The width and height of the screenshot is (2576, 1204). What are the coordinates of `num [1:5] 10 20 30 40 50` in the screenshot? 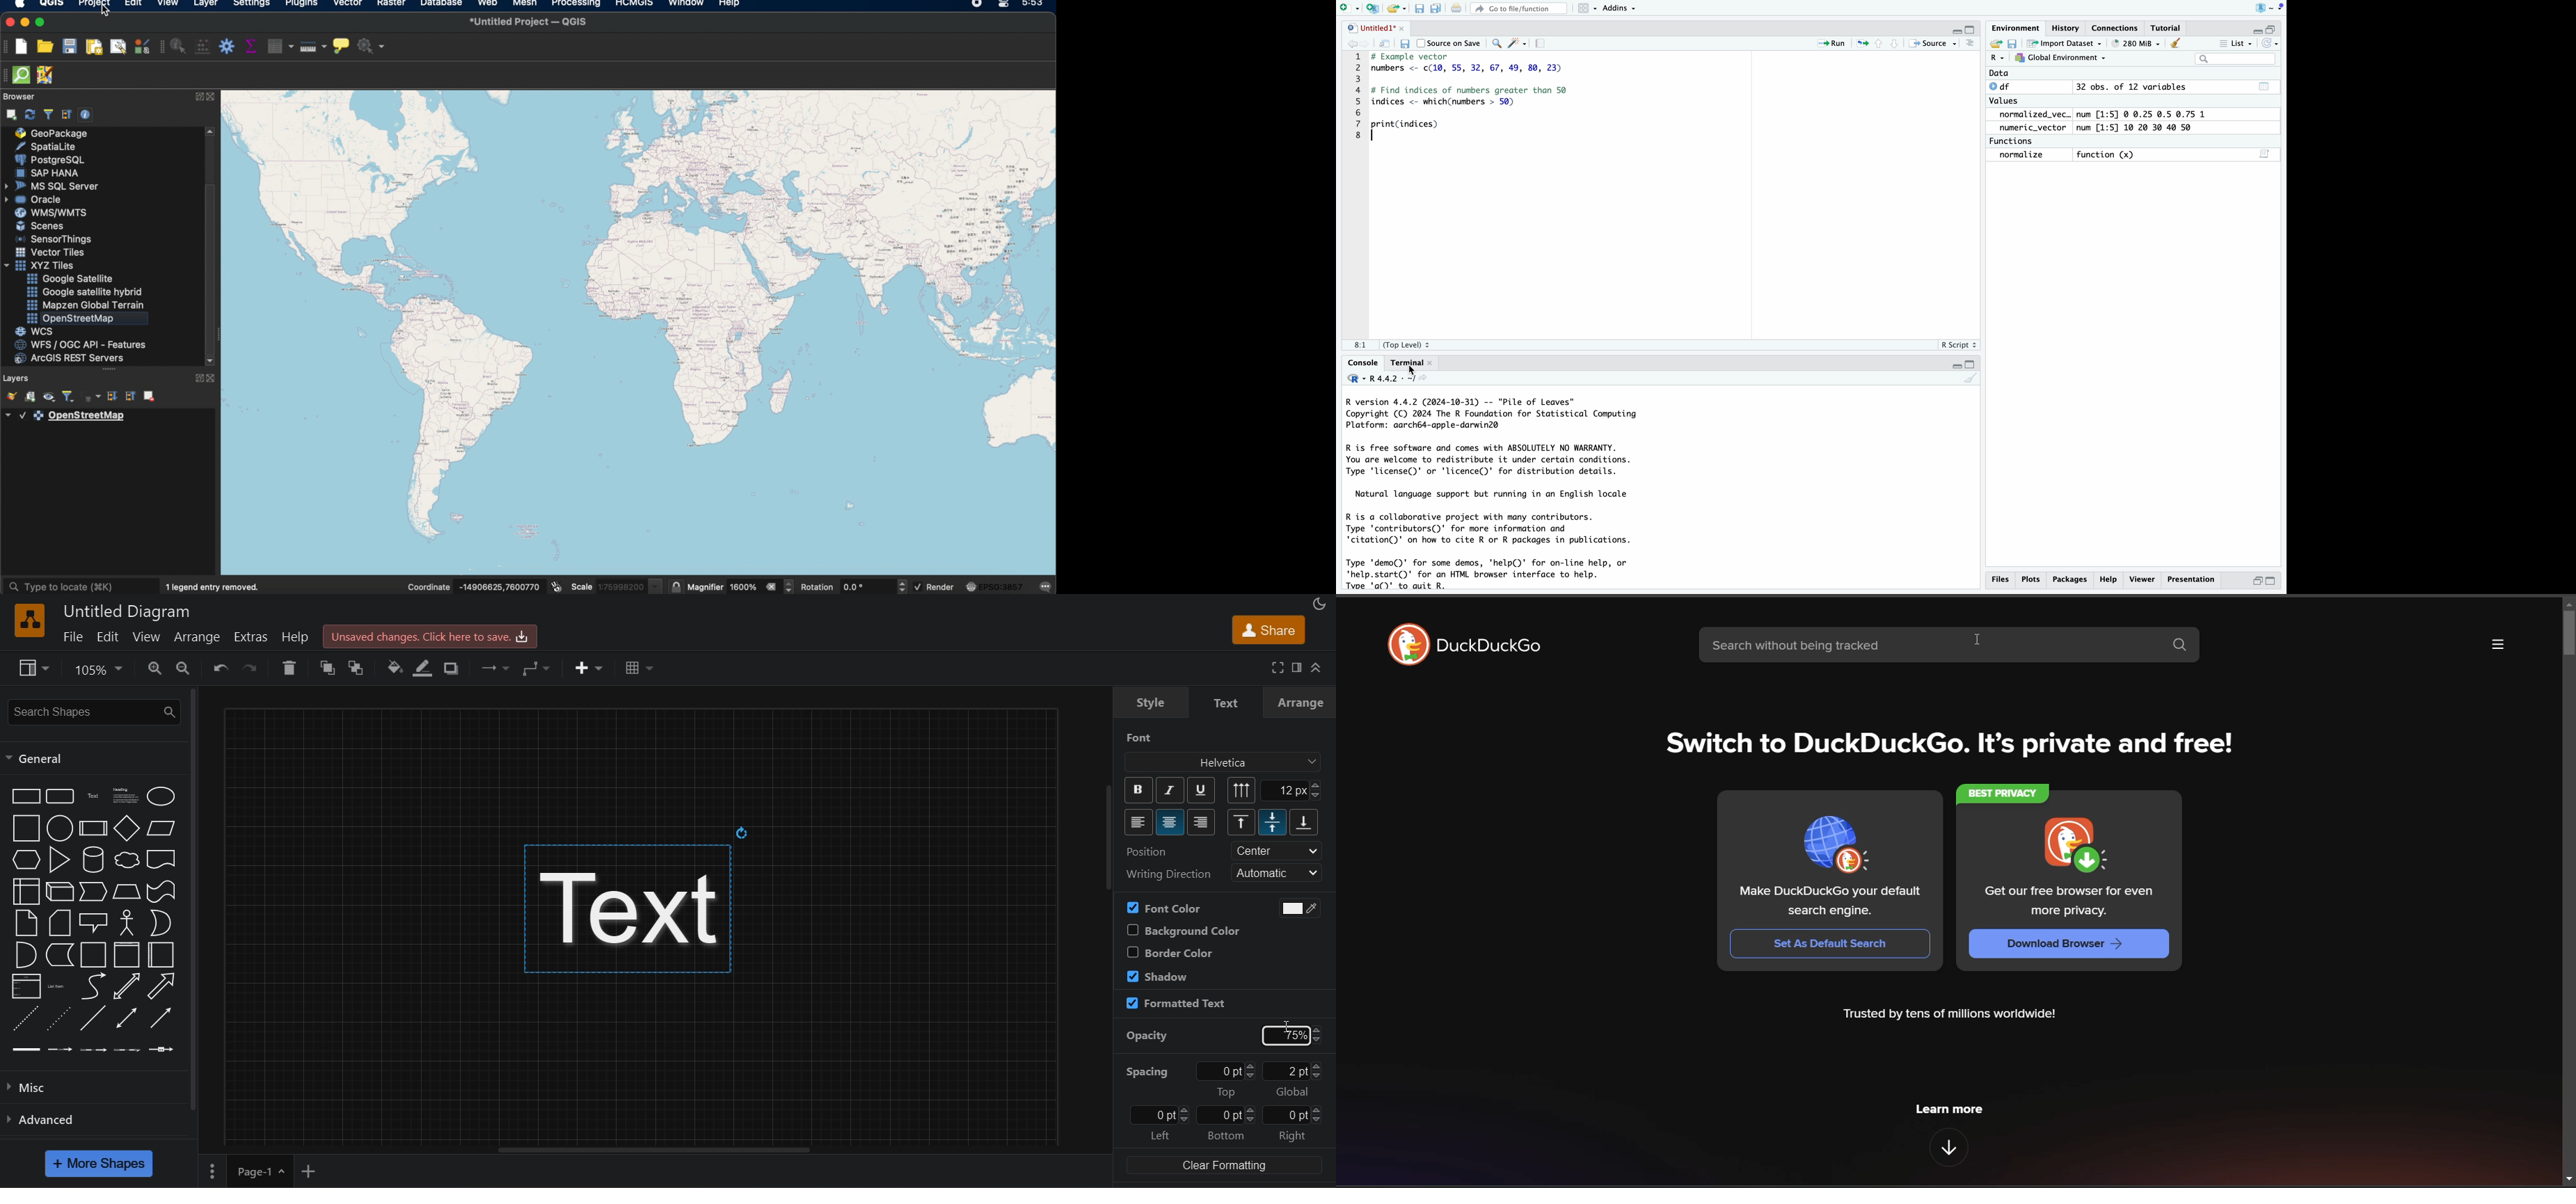 It's located at (2142, 127).